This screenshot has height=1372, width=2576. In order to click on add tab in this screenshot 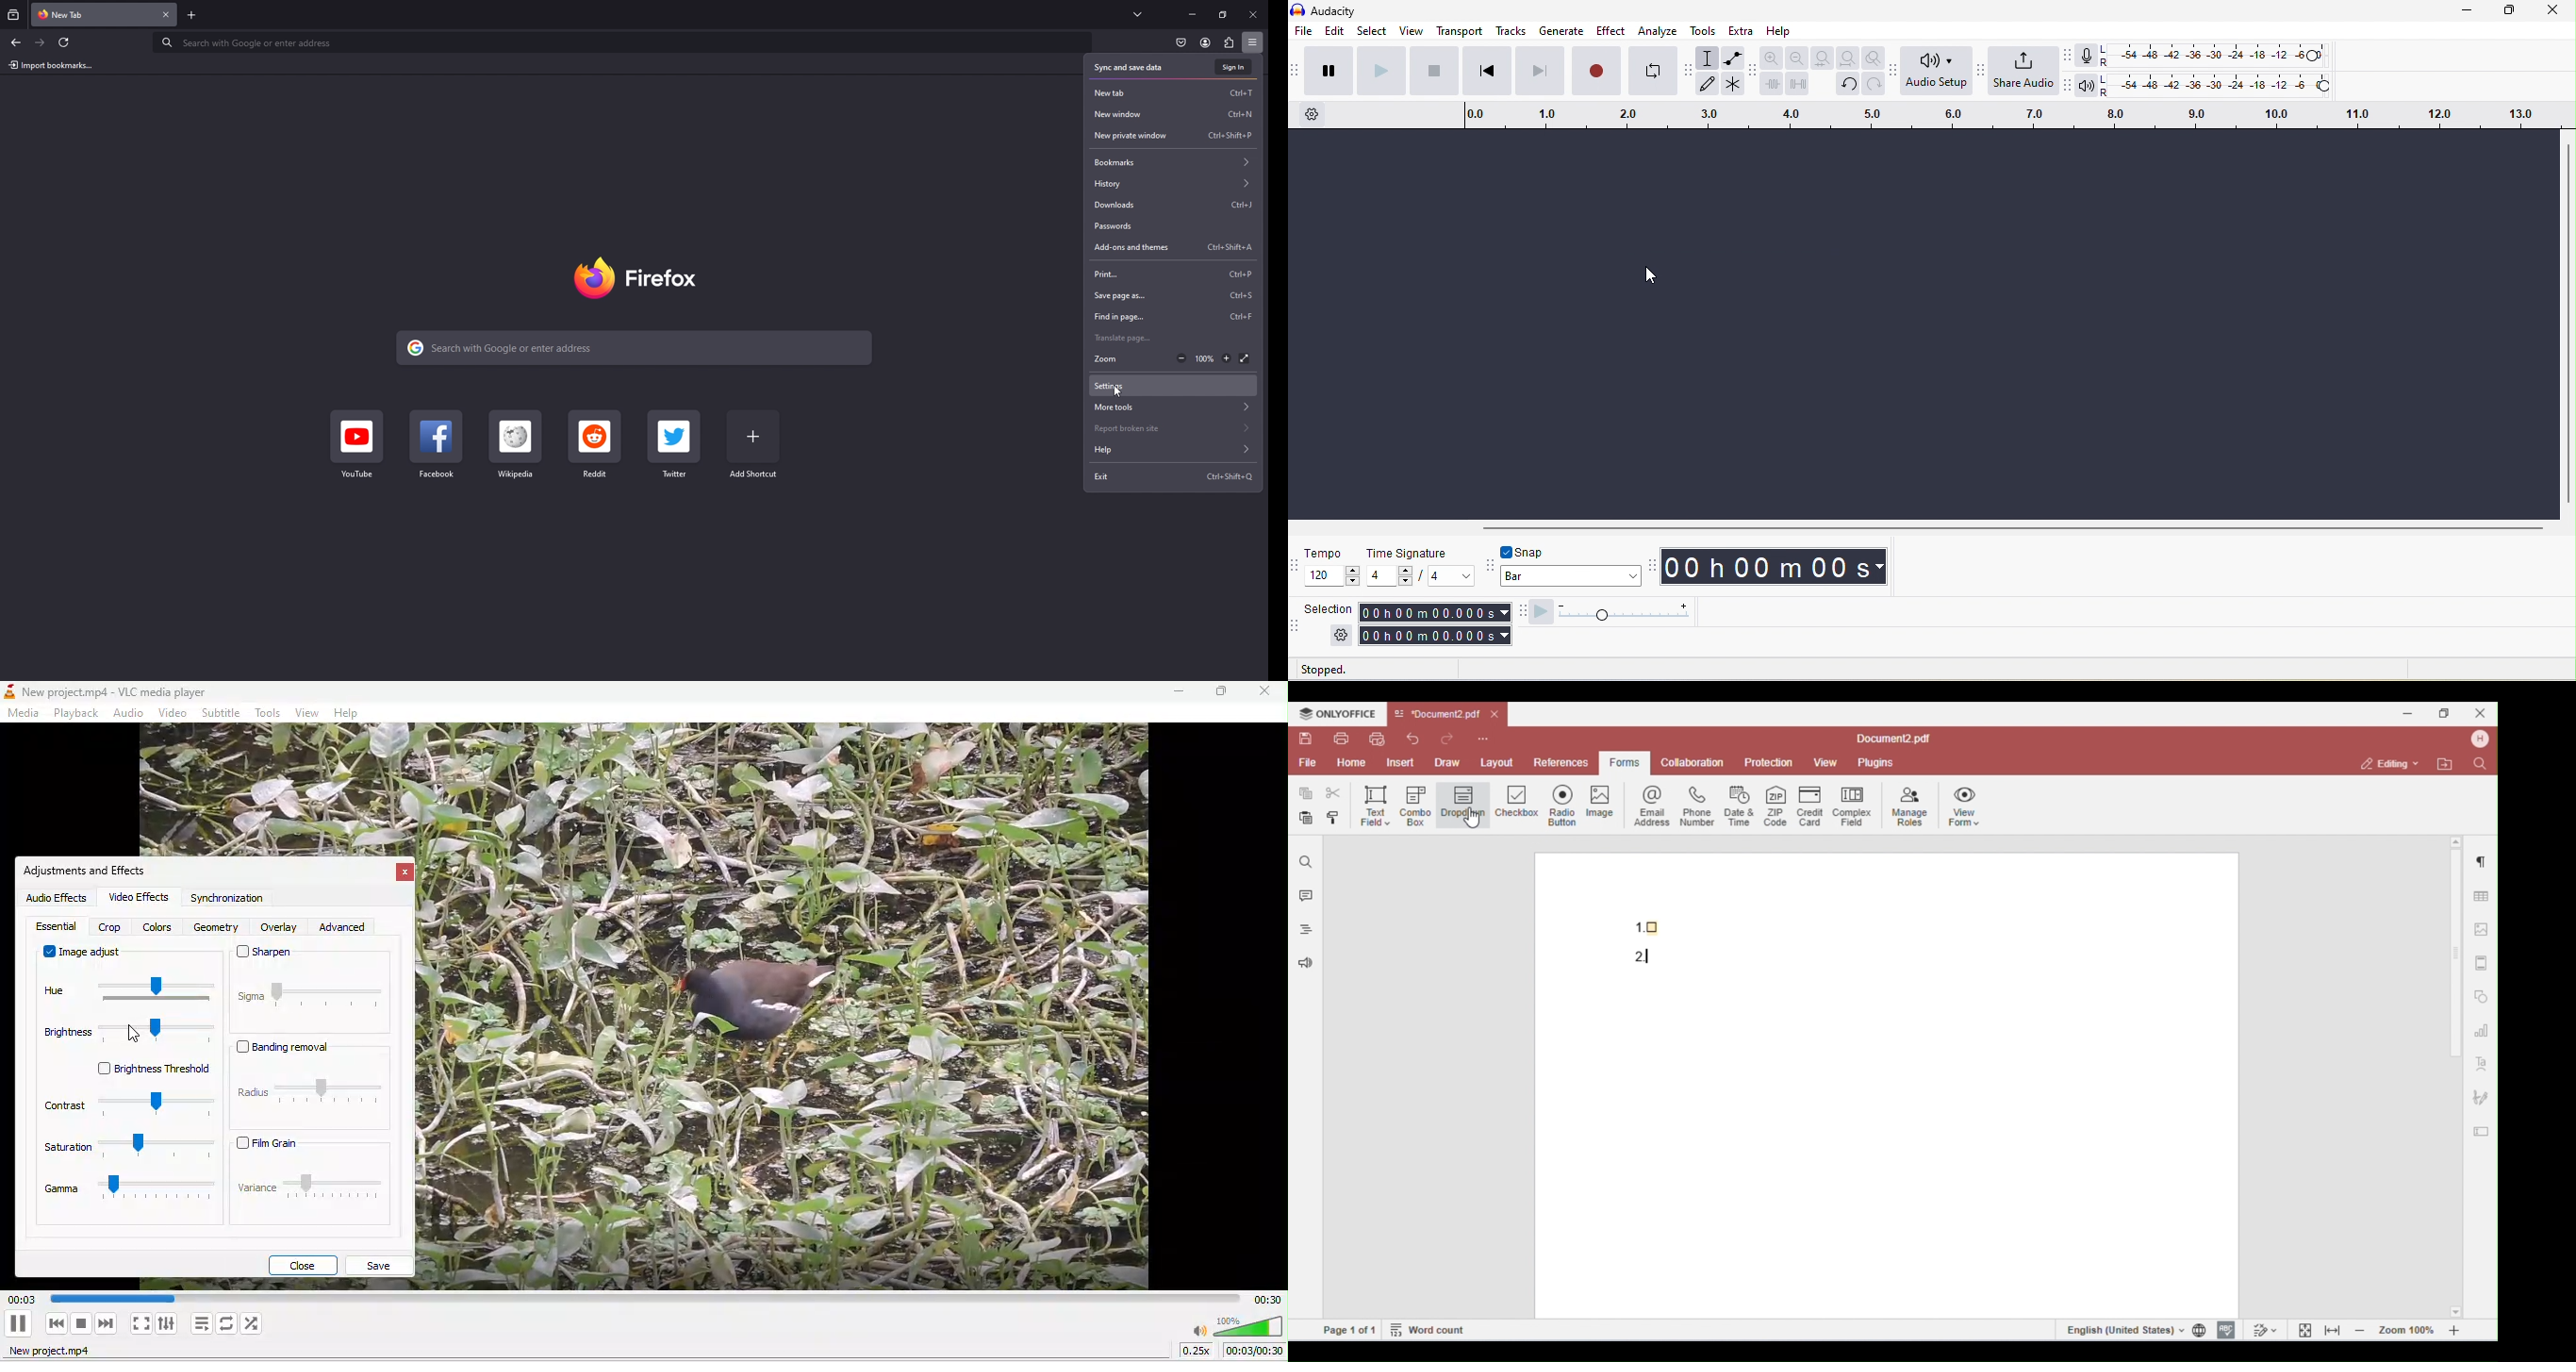, I will do `click(192, 15)`.